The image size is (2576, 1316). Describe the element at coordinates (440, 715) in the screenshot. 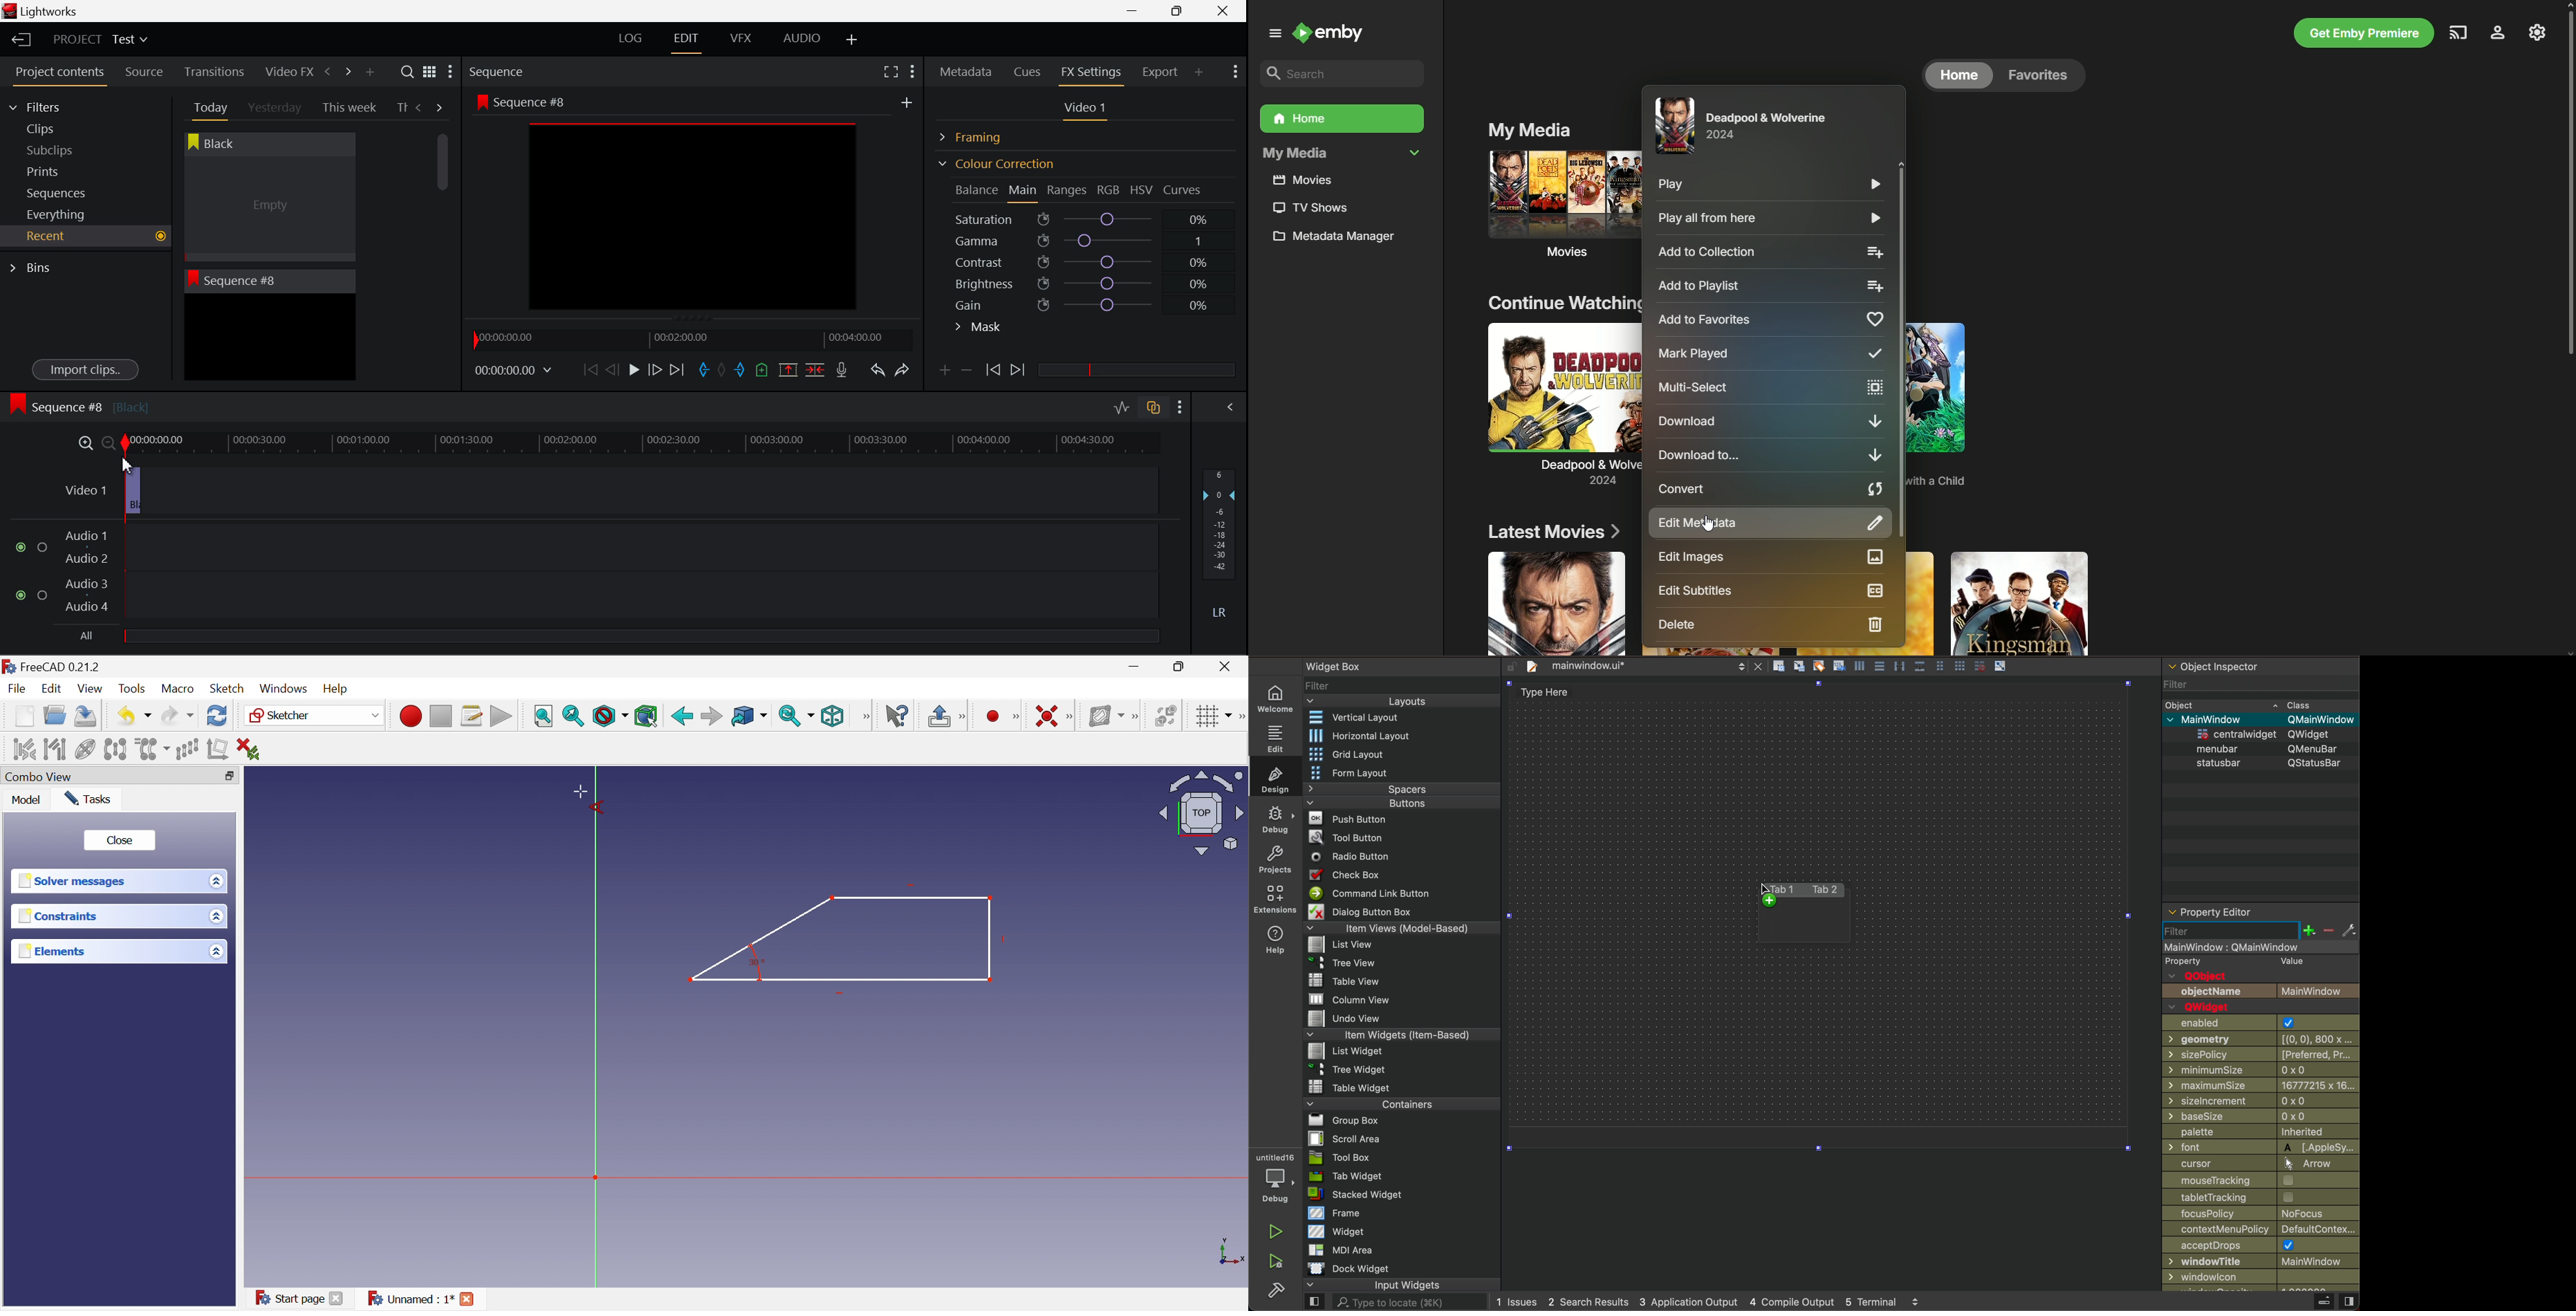

I see `Stop macro recording` at that location.